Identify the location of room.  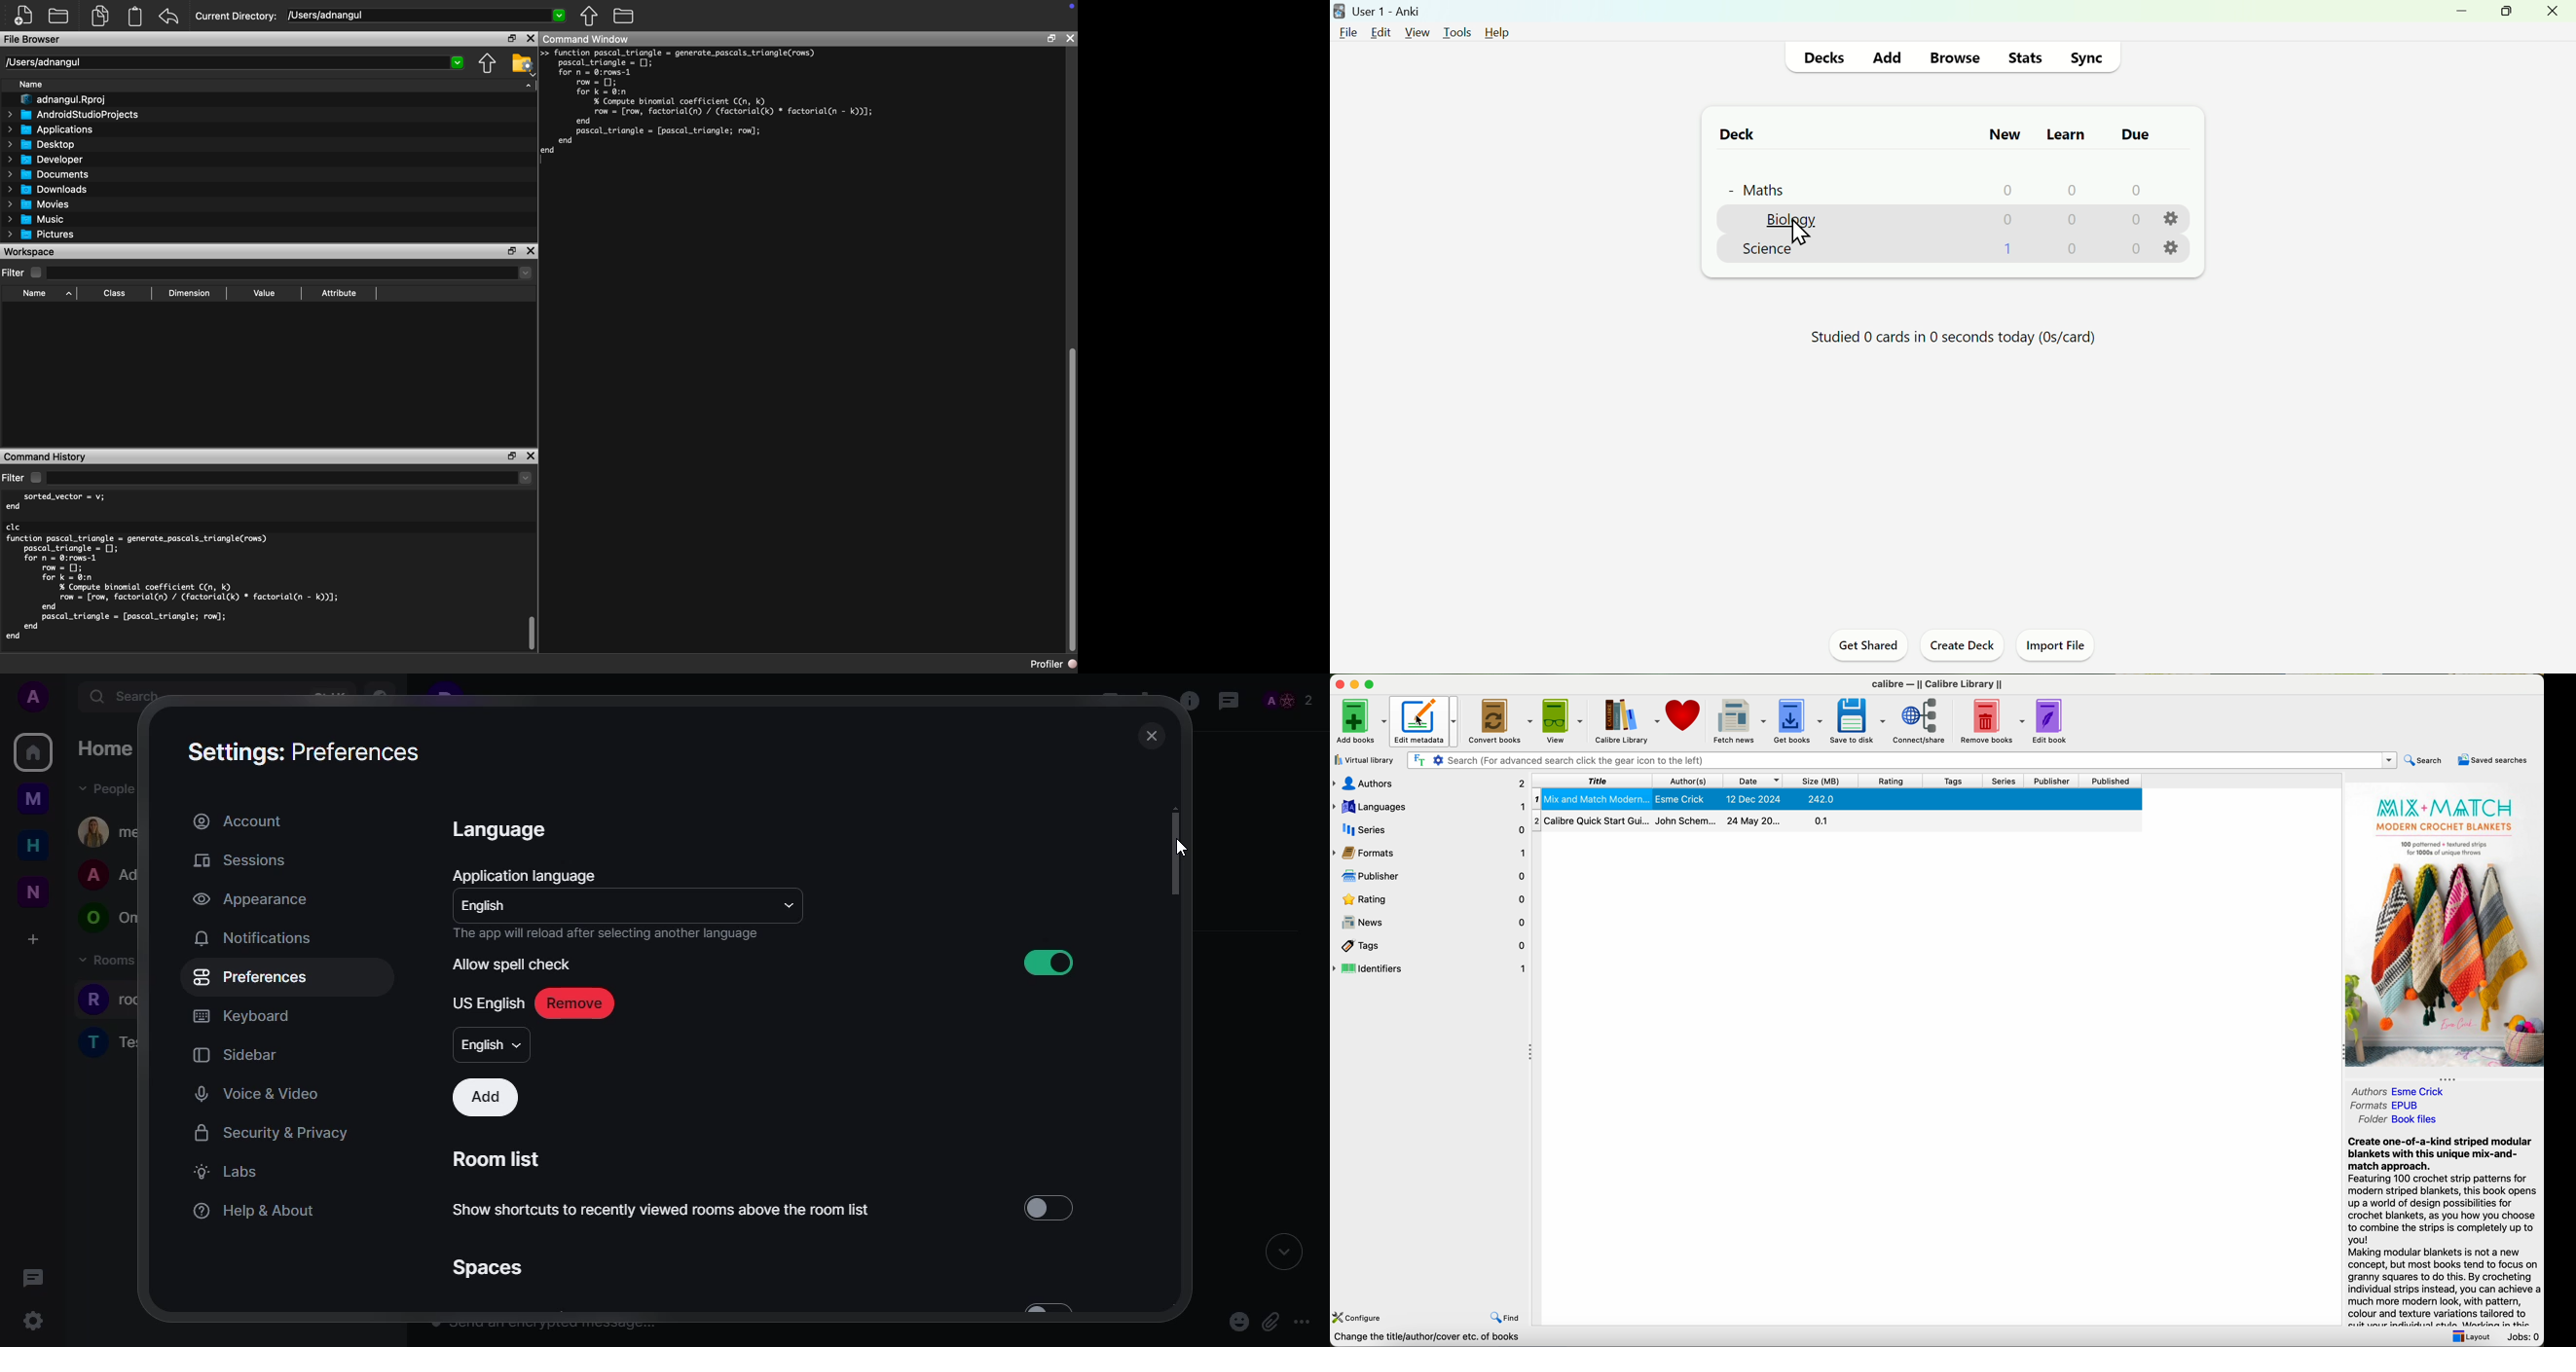
(124, 1001).